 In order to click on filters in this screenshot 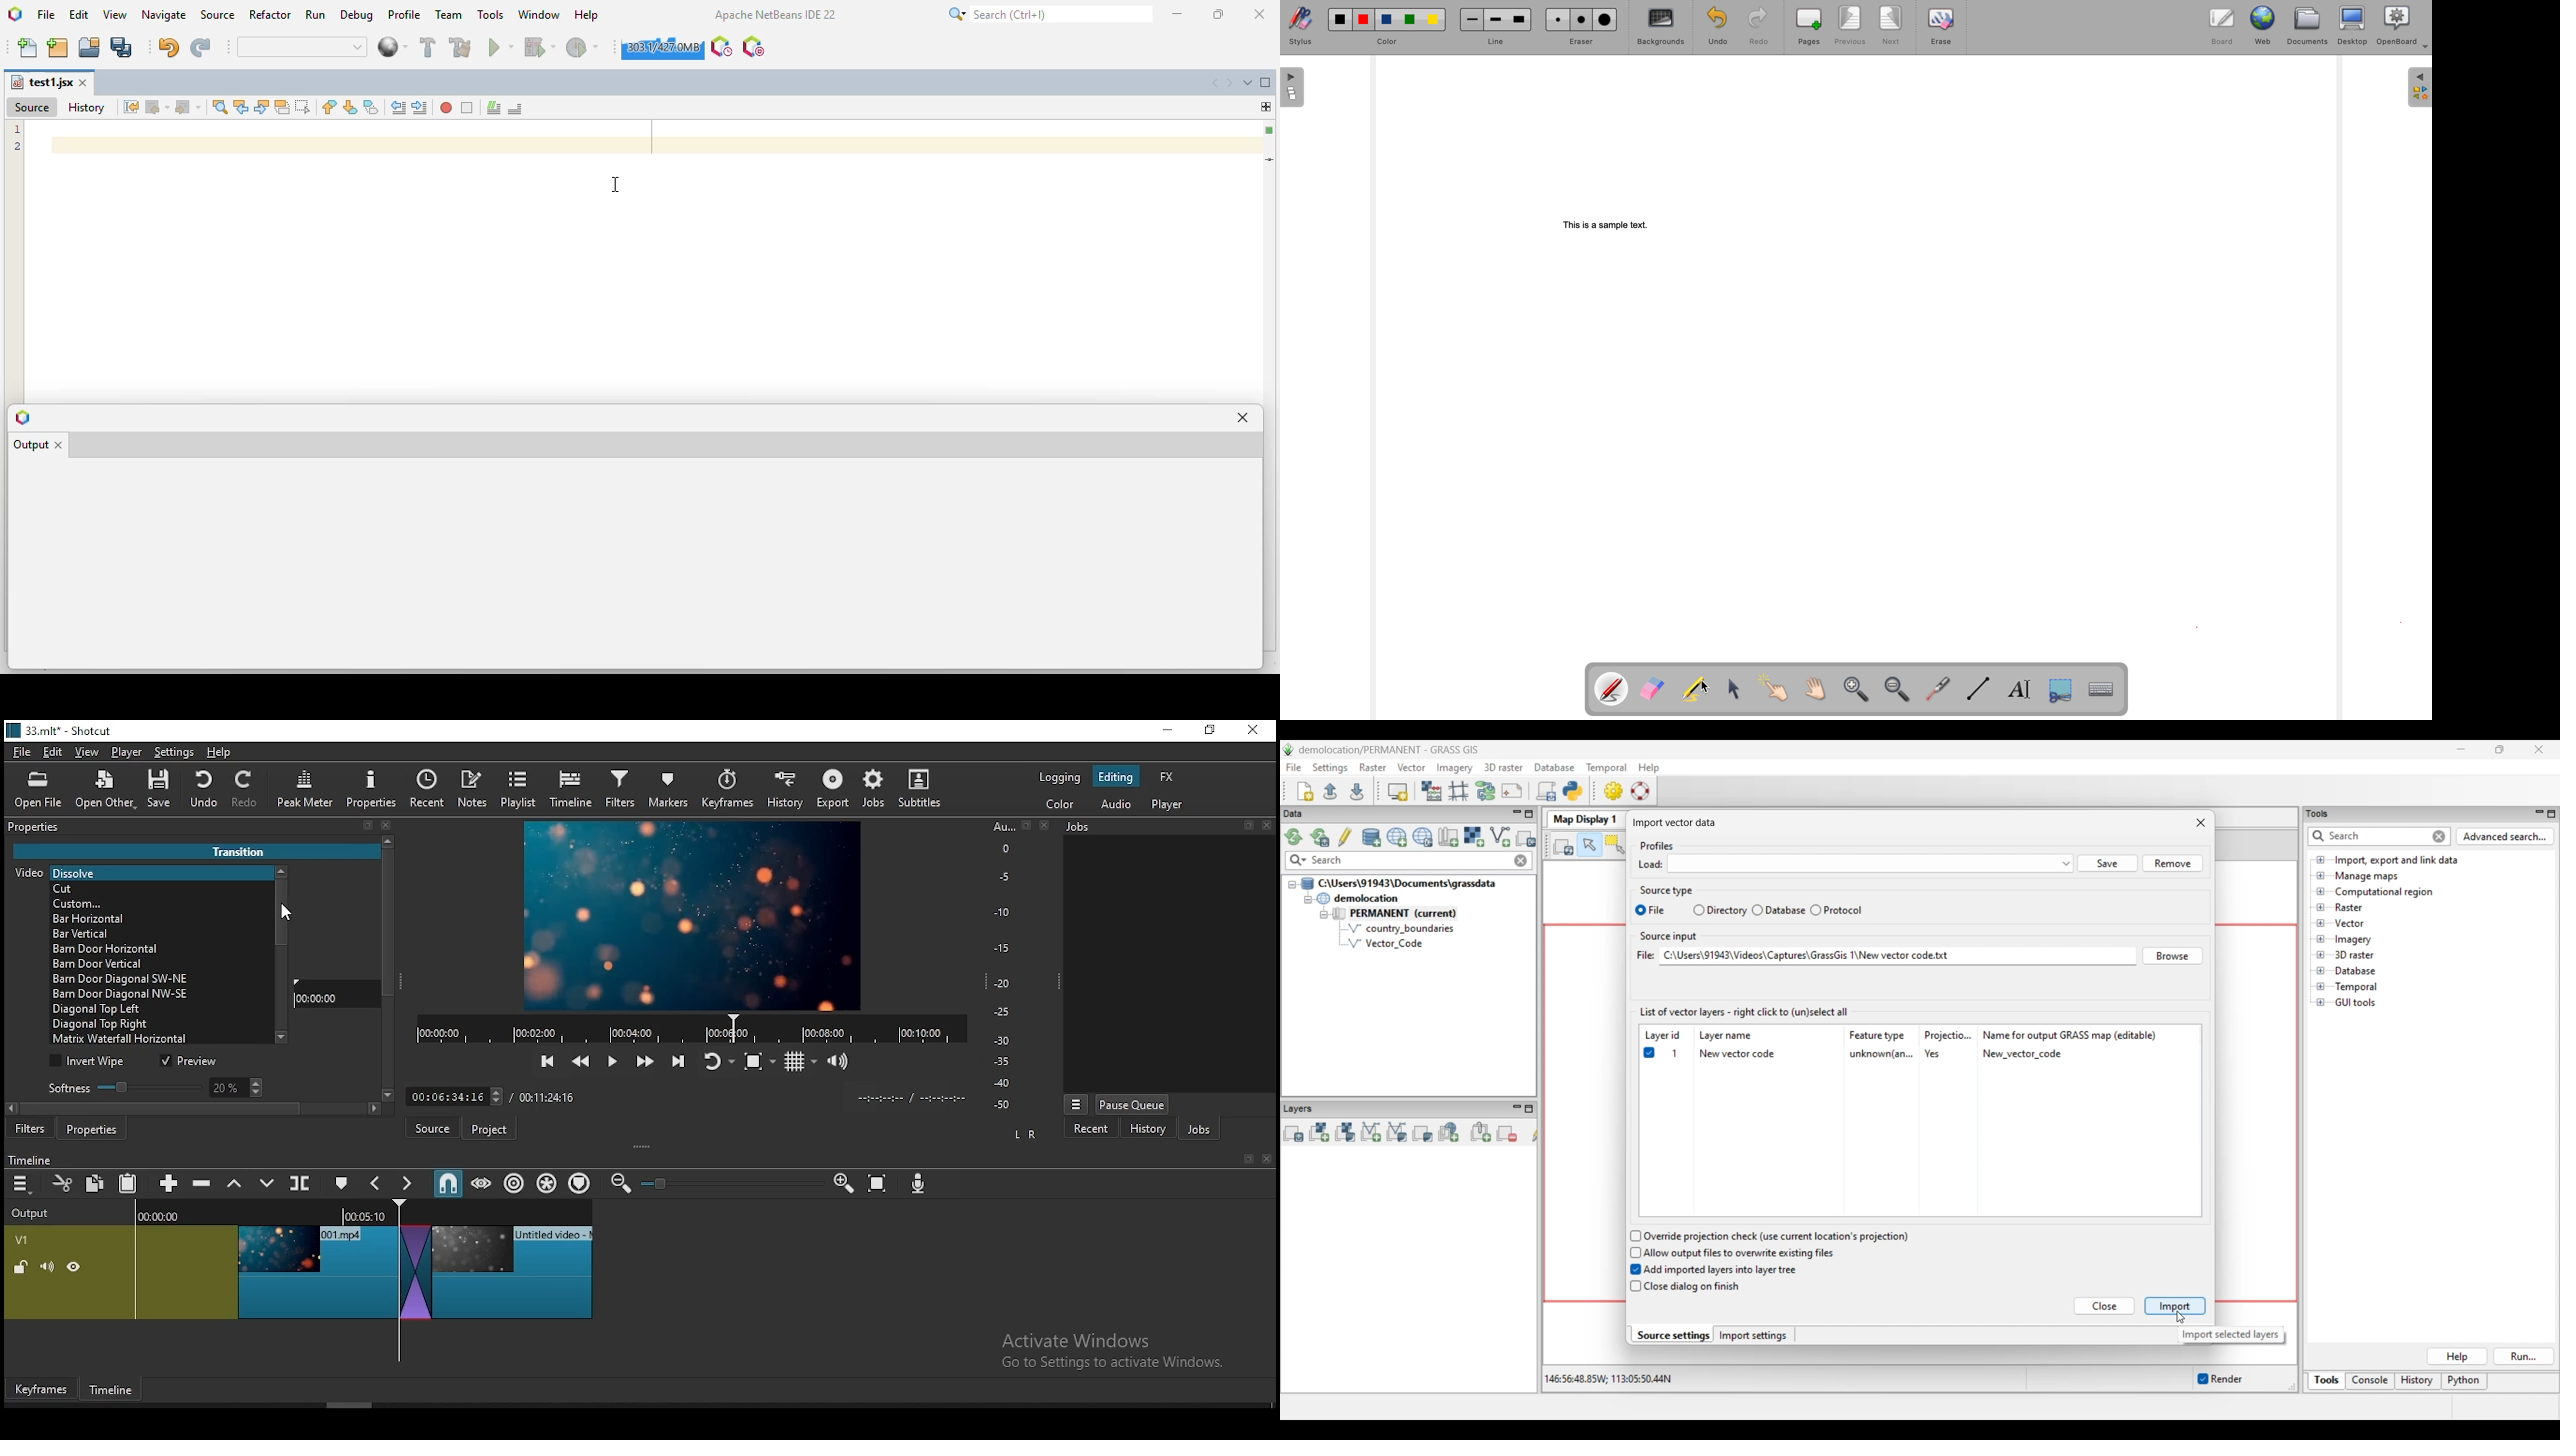, I will do `click(31, 1130)`.